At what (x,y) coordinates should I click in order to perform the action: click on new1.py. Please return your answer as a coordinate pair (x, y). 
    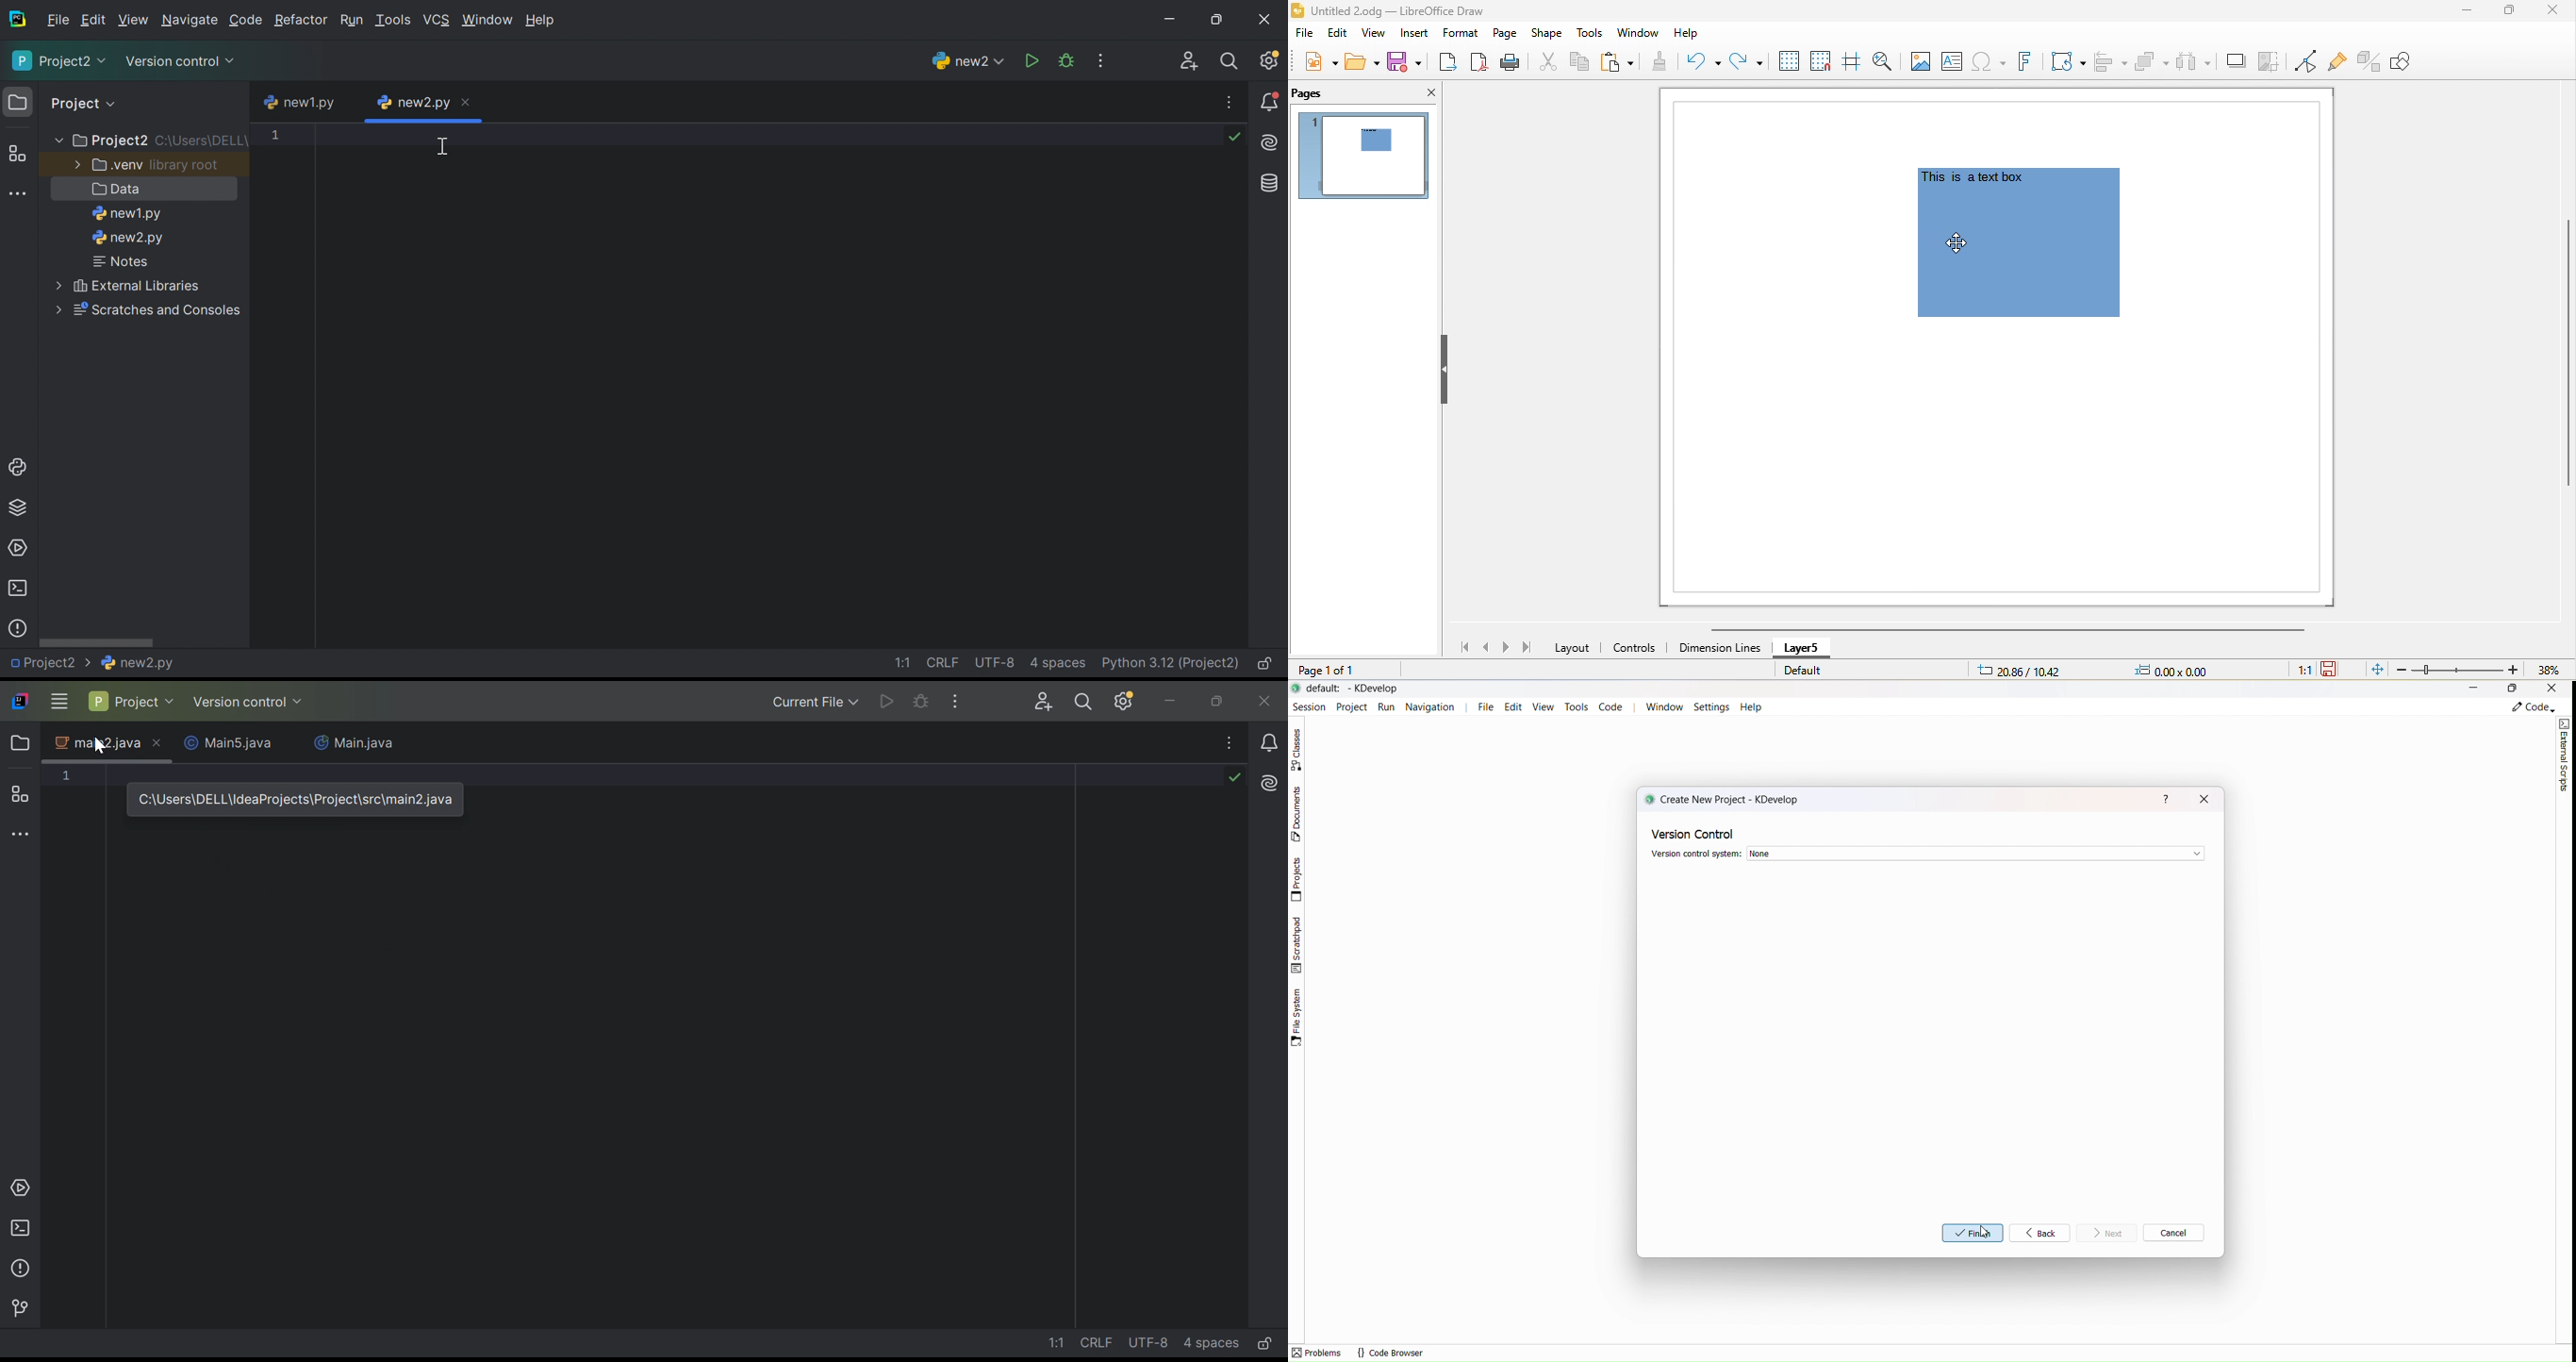
    Looking at the image, I should click on (301, 101).